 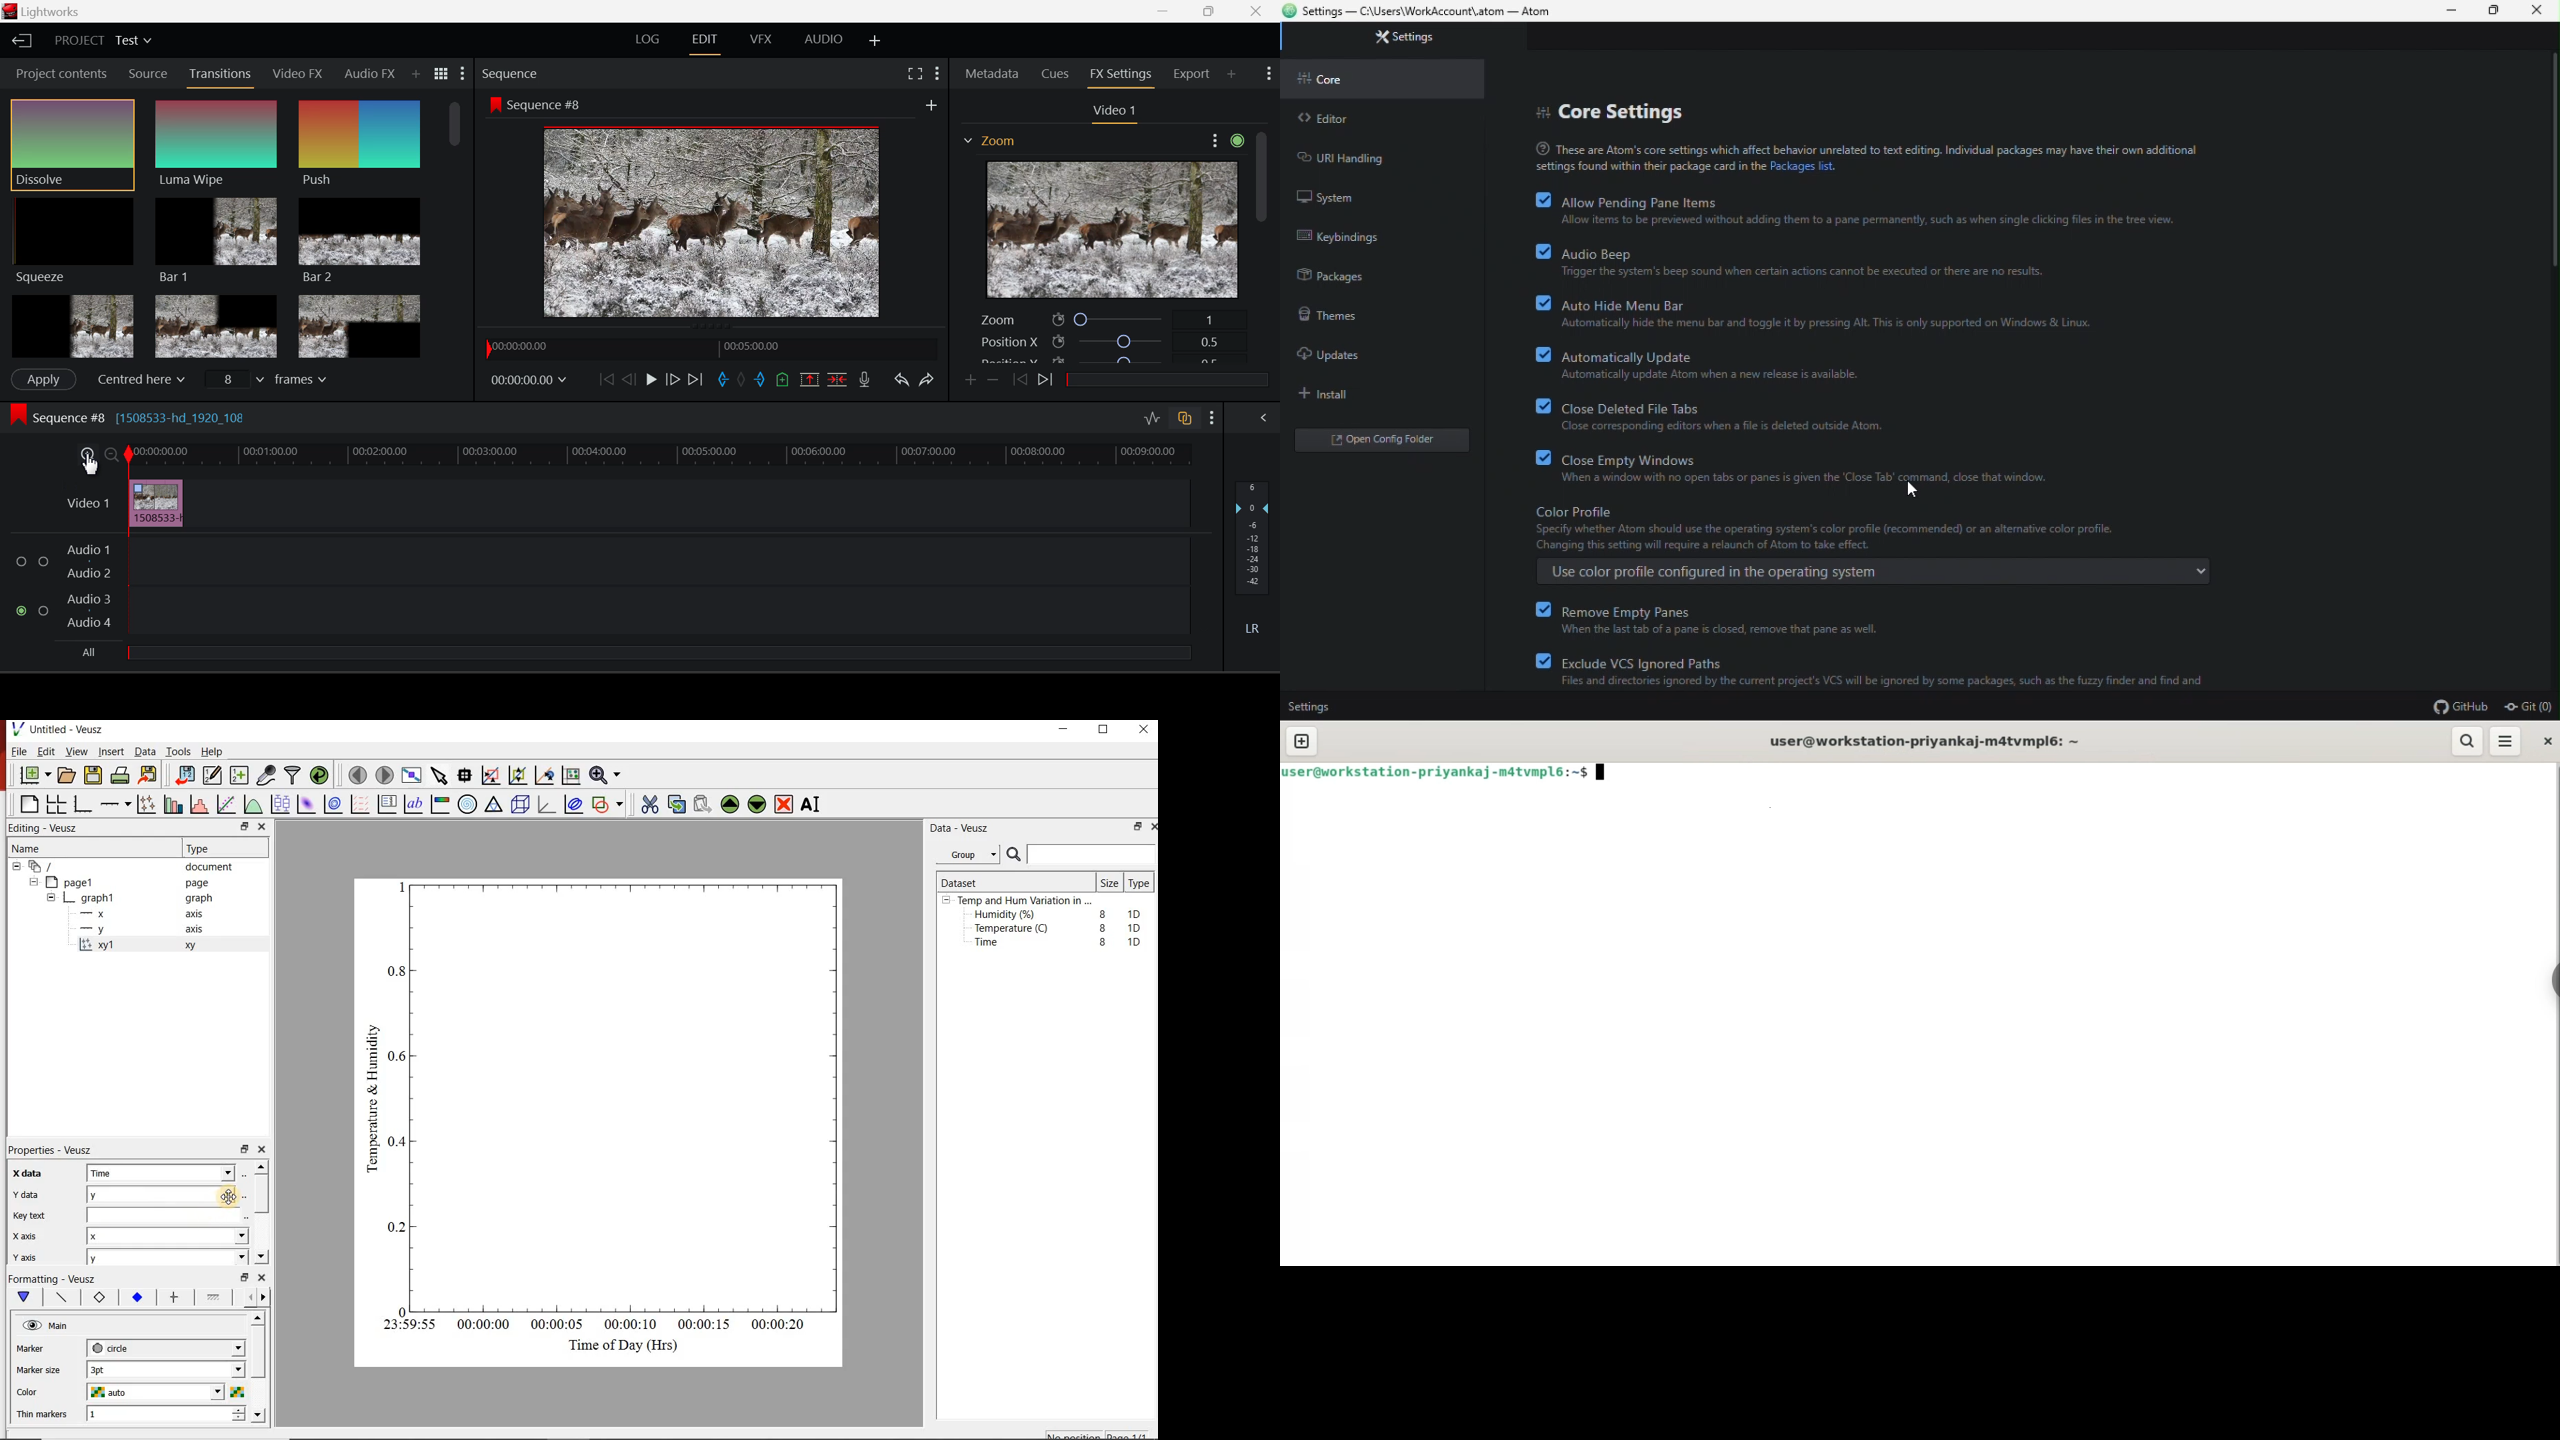 What do you see at coordinates (85, 457) in the screenshot?
I see `Timeline Zoom In` at bounding box center [85, 457].